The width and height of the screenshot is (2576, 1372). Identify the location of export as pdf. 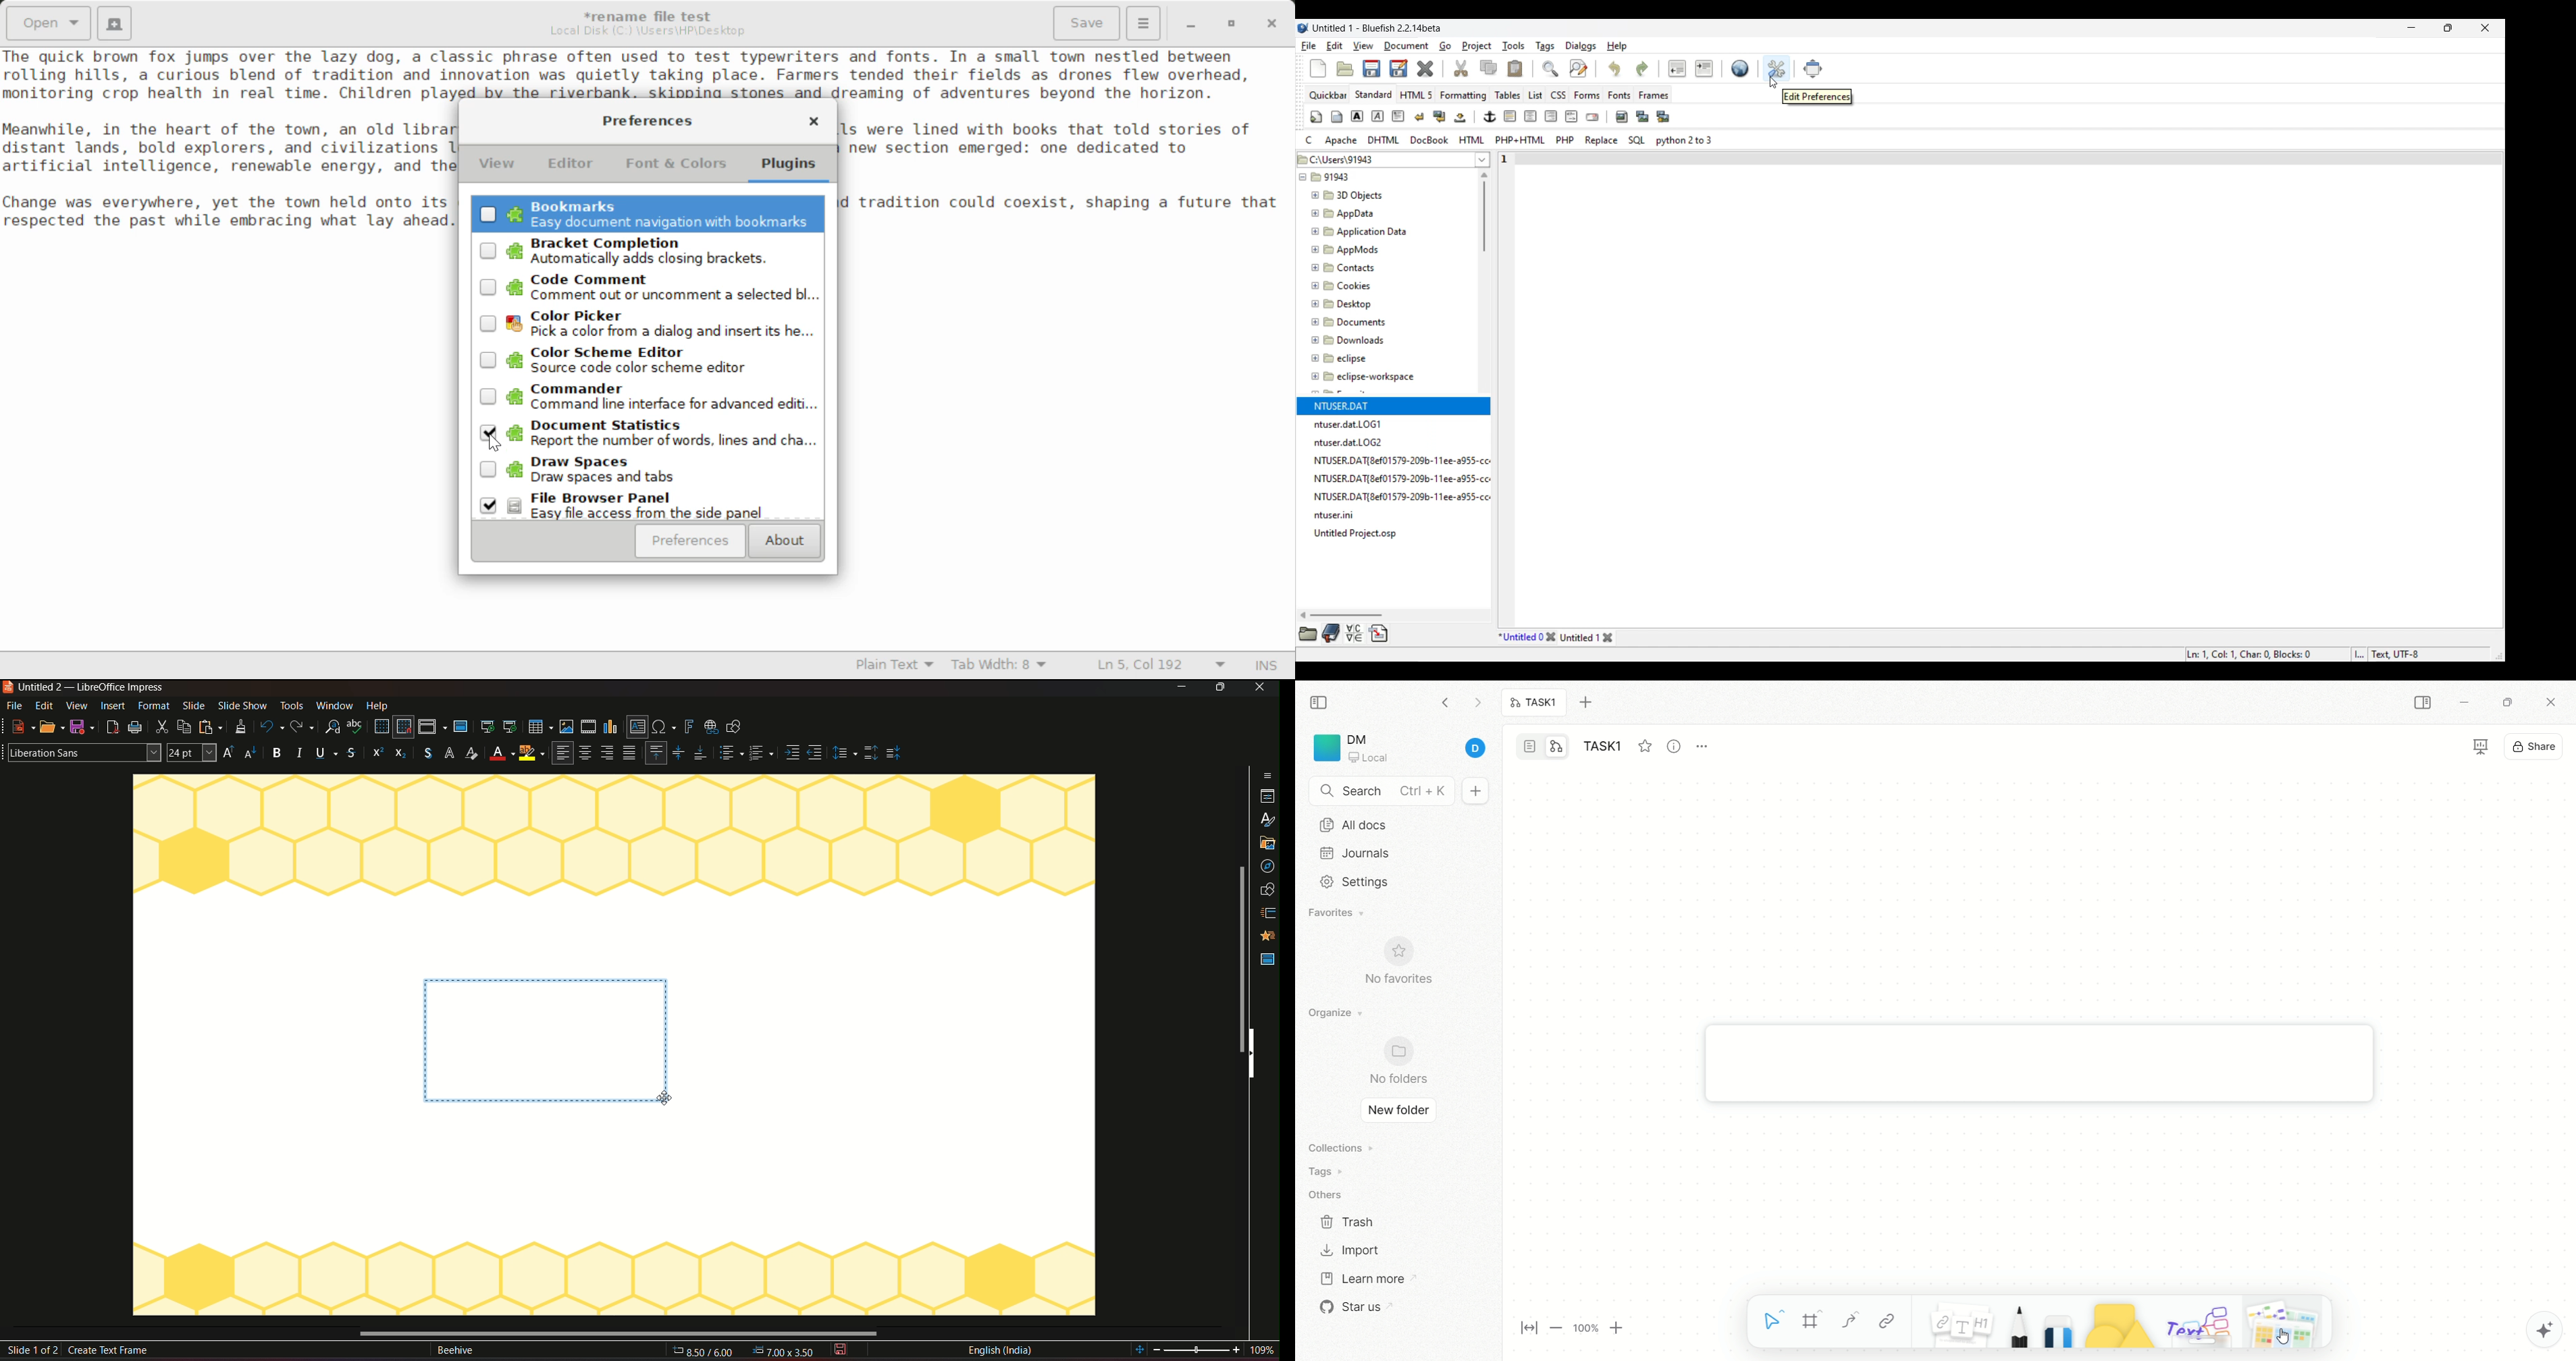
(111, 727).